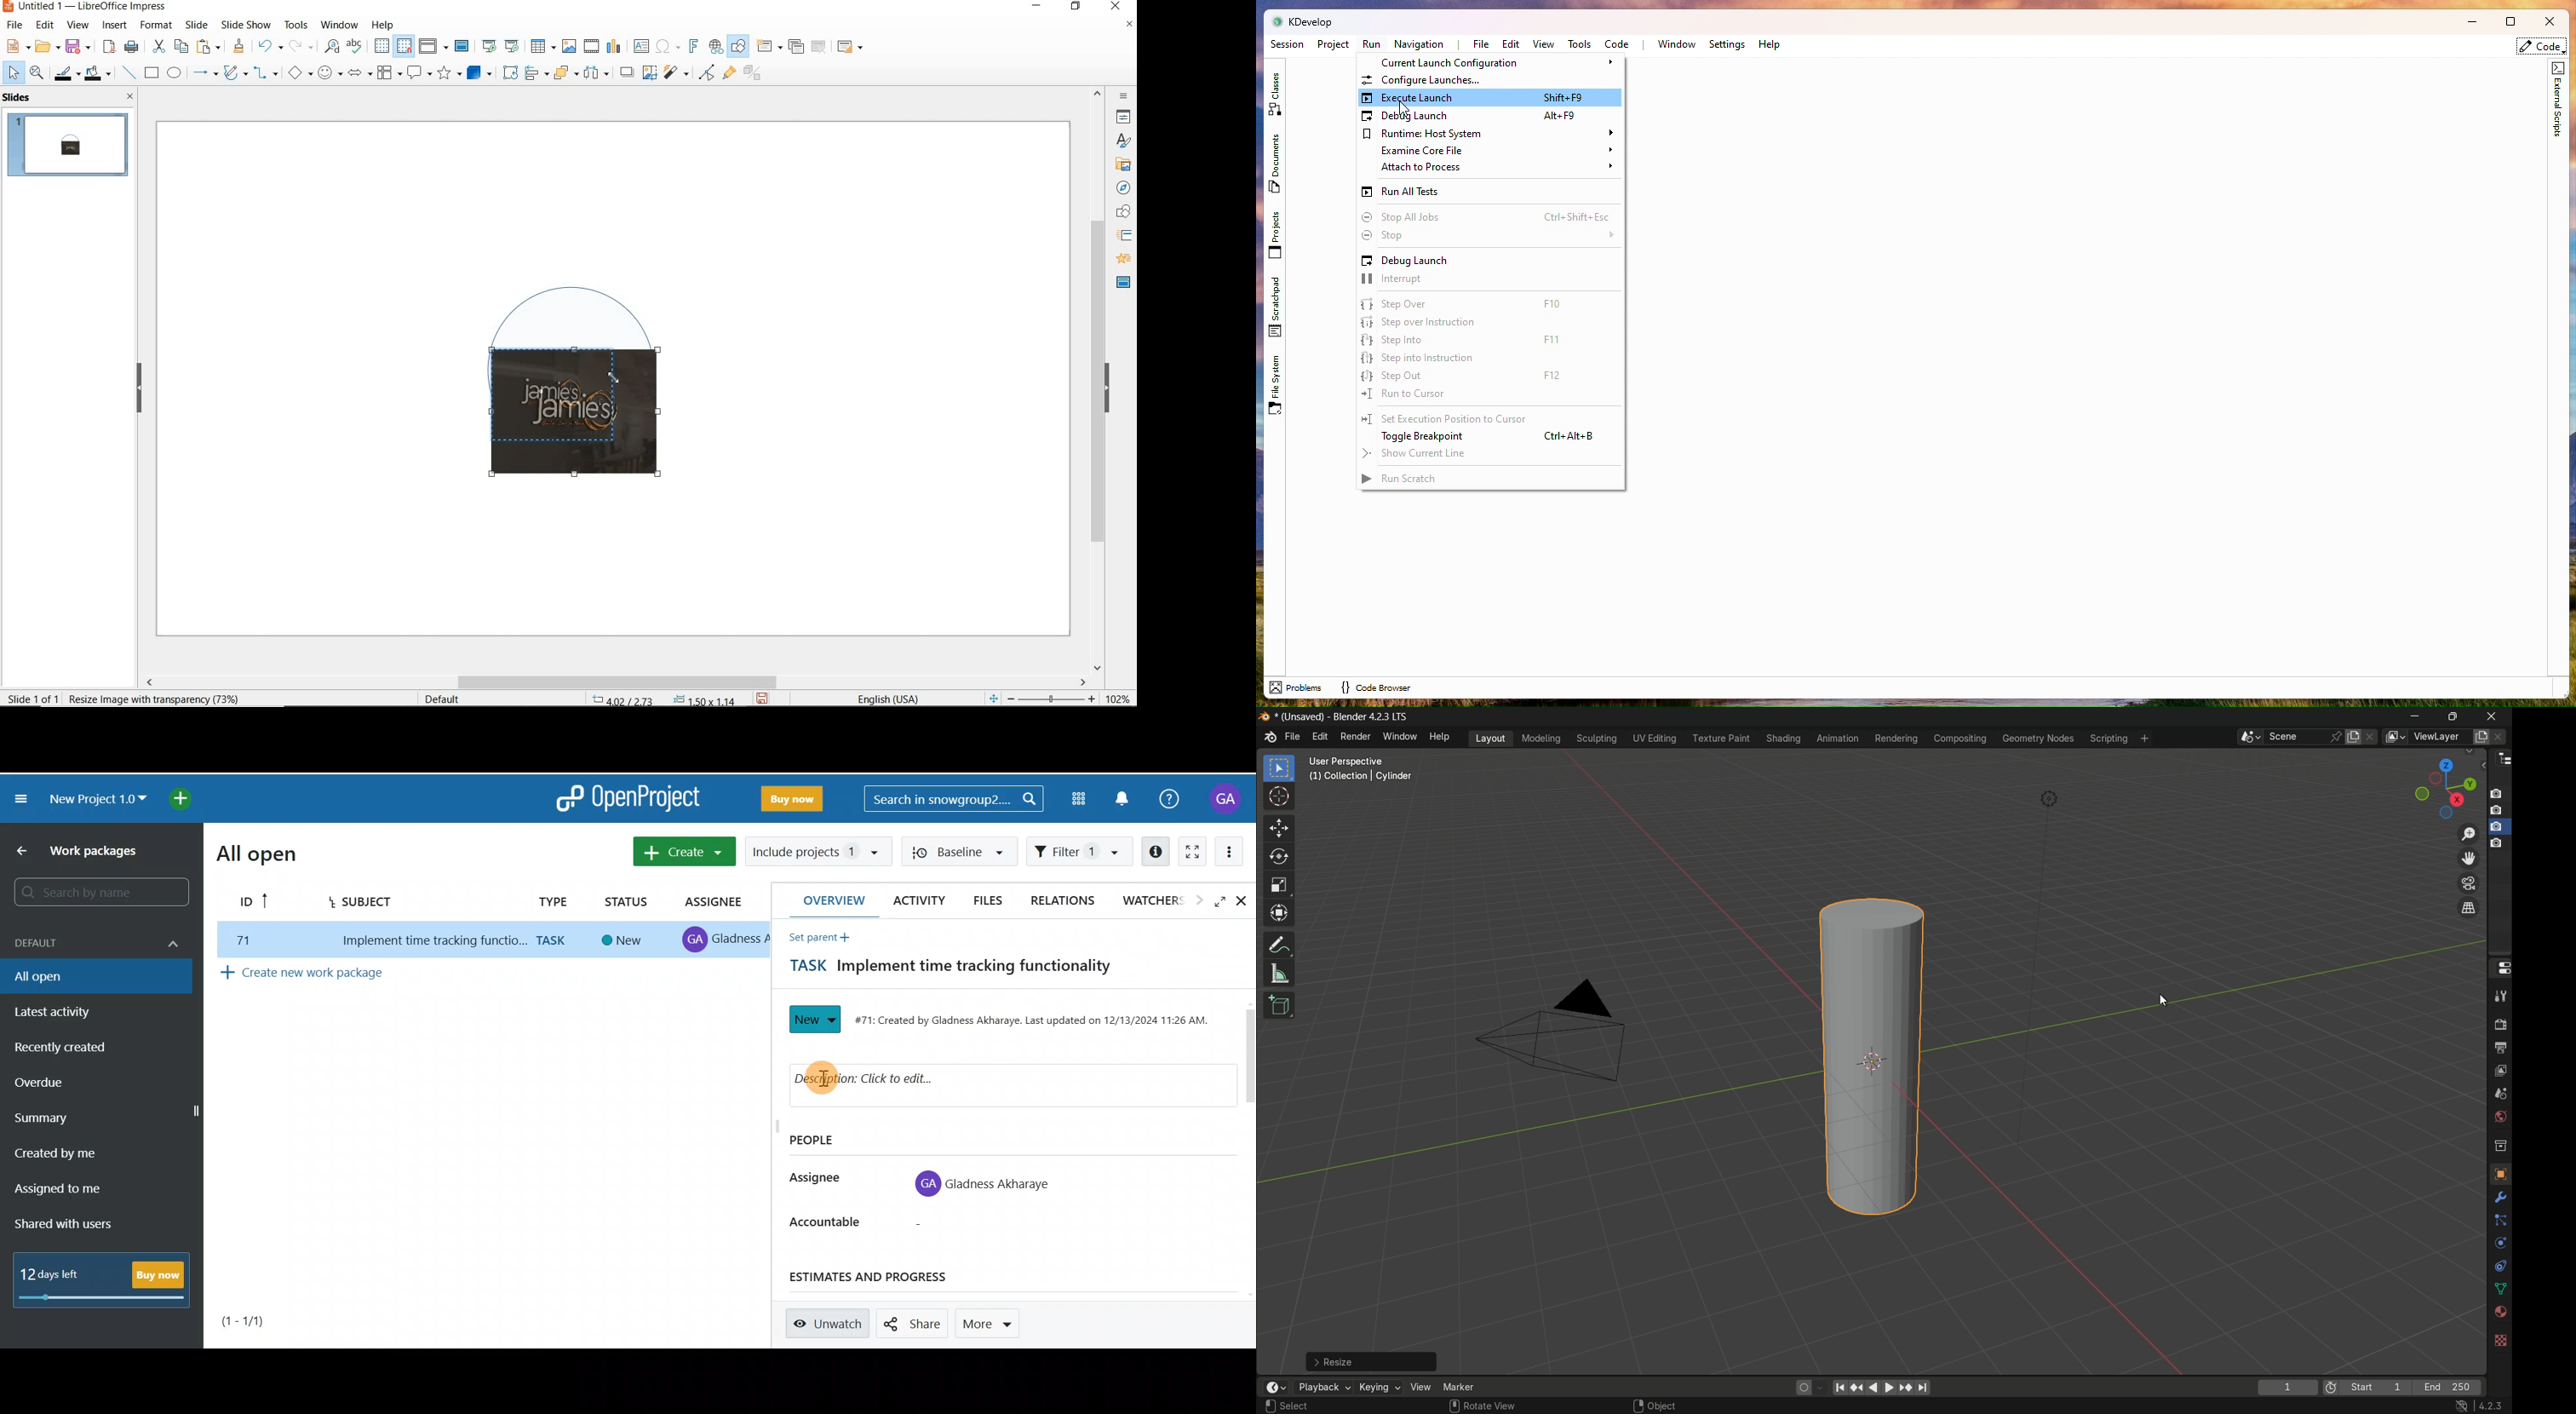 The image size is (2576, 1428). What do you see at coordinates (2380, 1388) in the screenshot?
I see `Start 1` at bounding box center [2380, 1388].